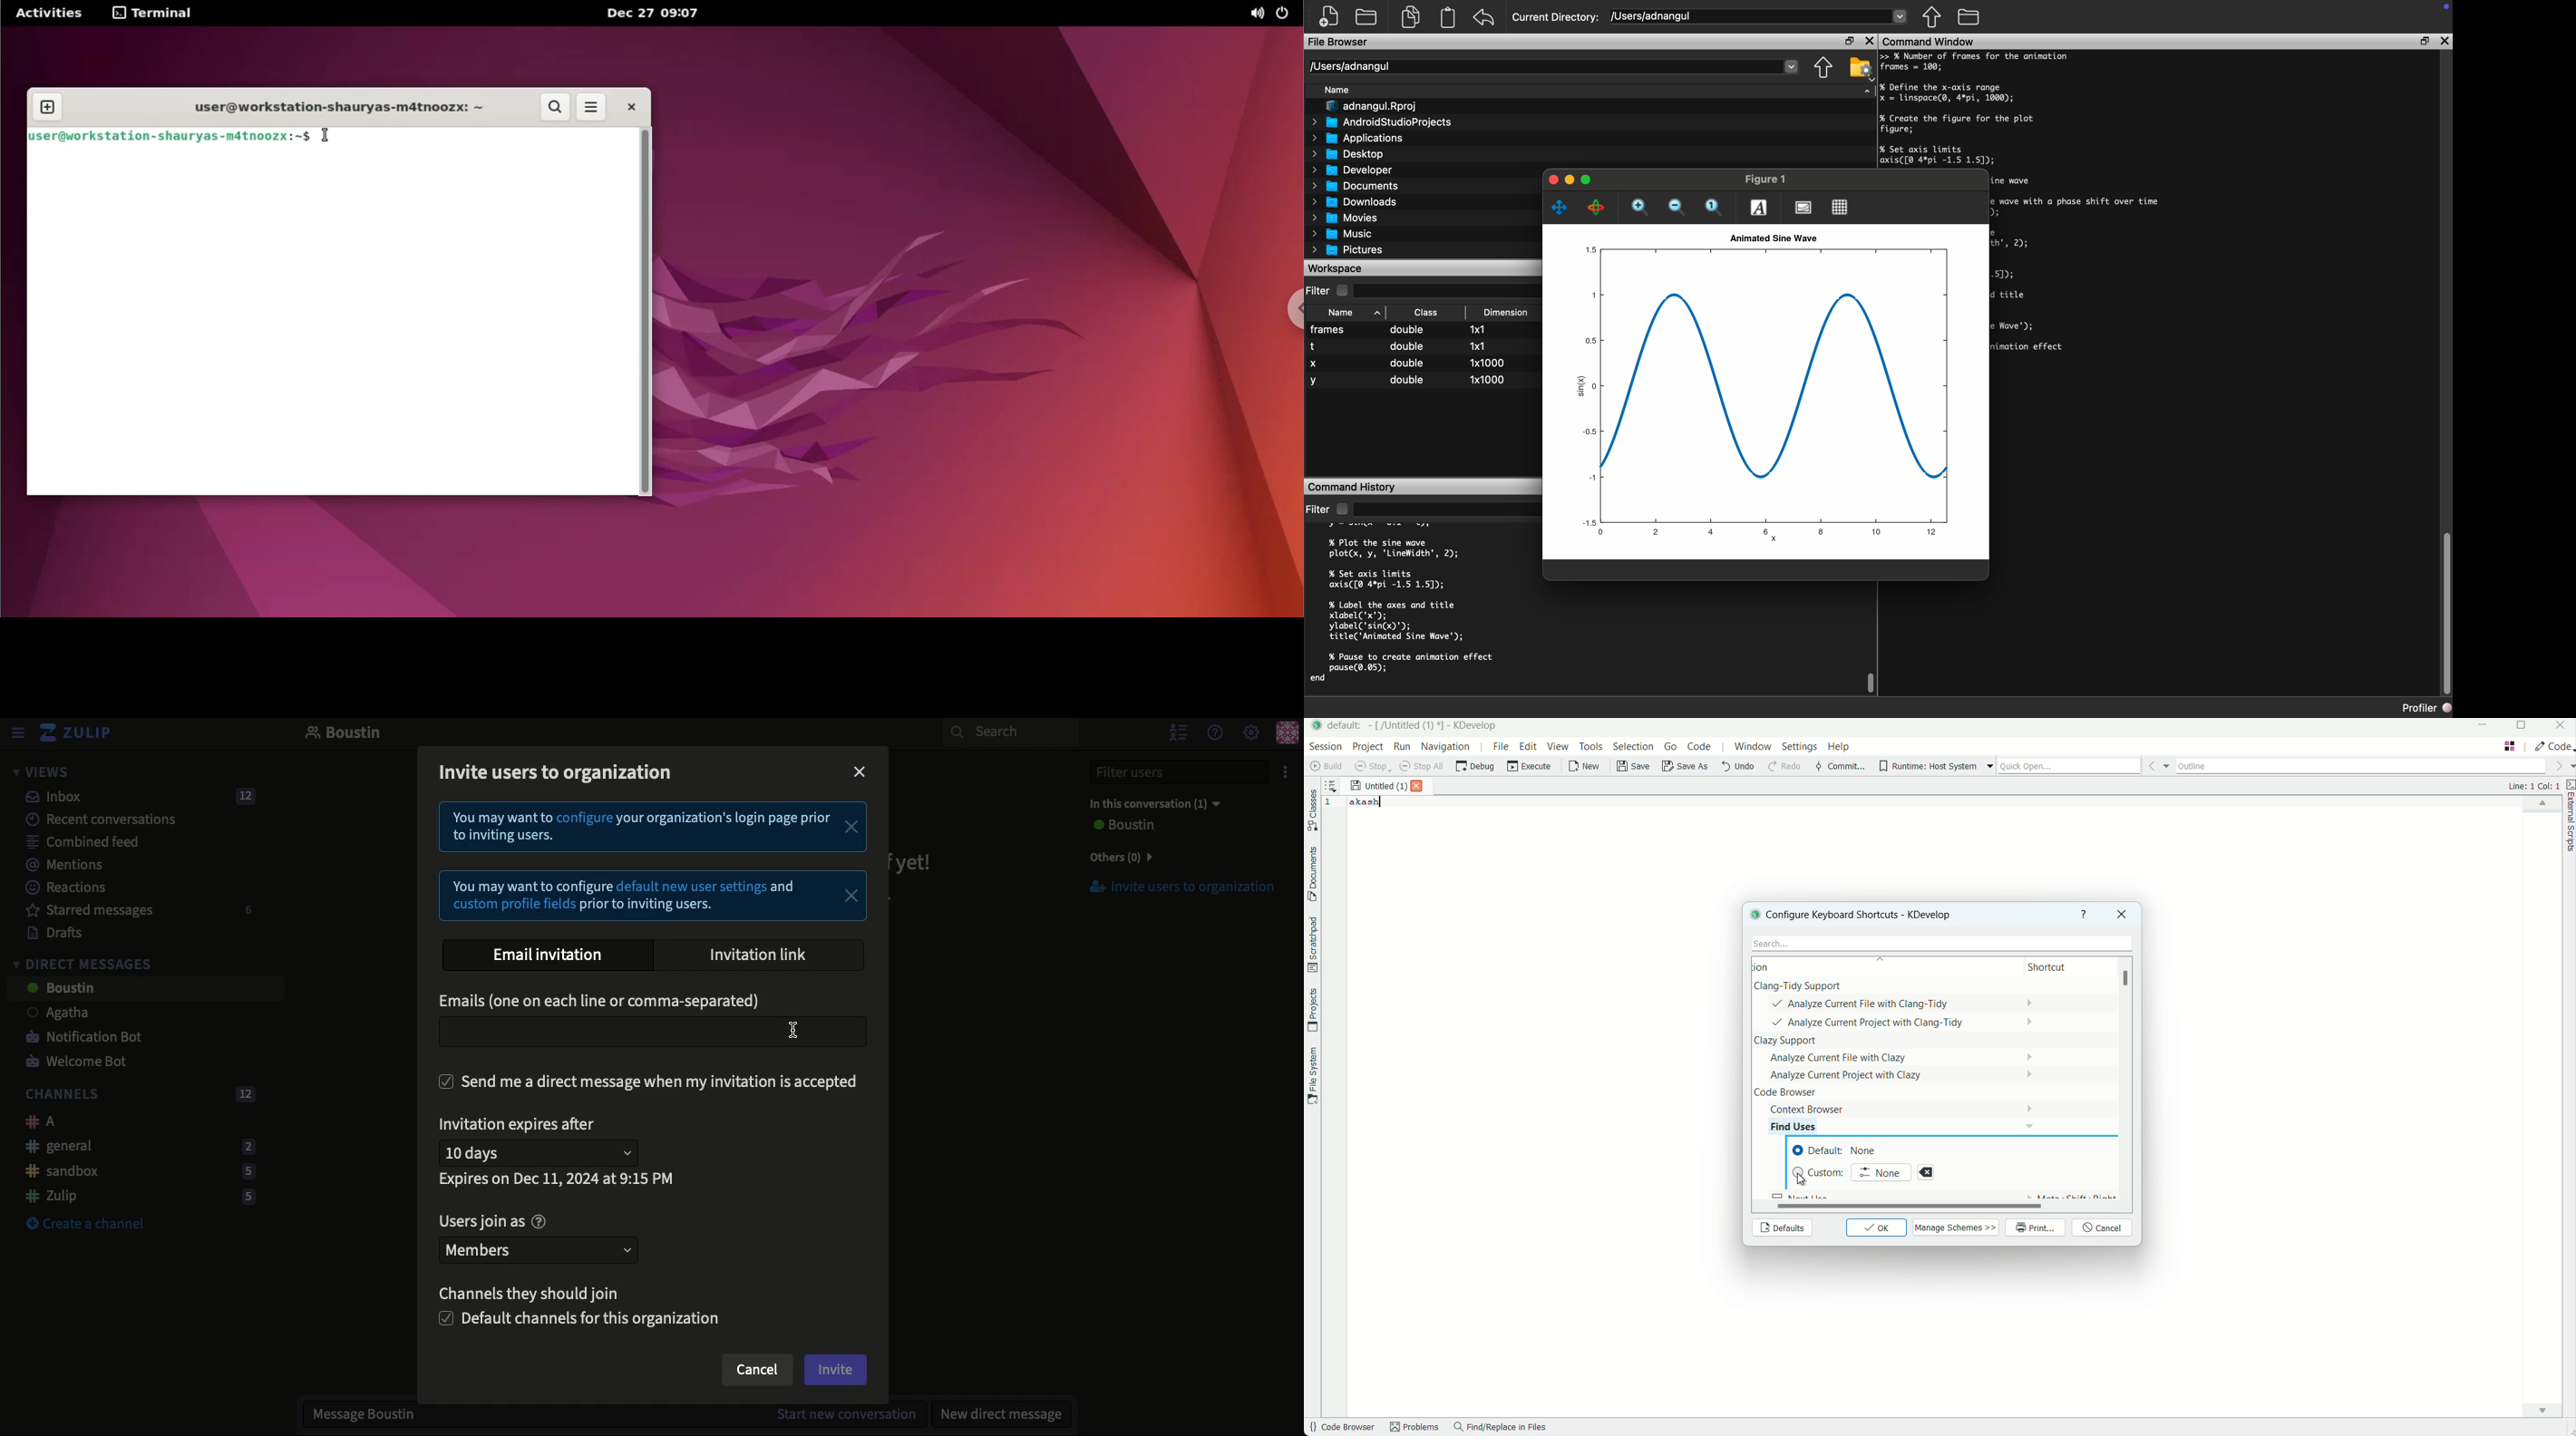 This screenshot has width=2576, height=1456. I want to click on Send DM when invitation is accepted, so click(649, 1082).